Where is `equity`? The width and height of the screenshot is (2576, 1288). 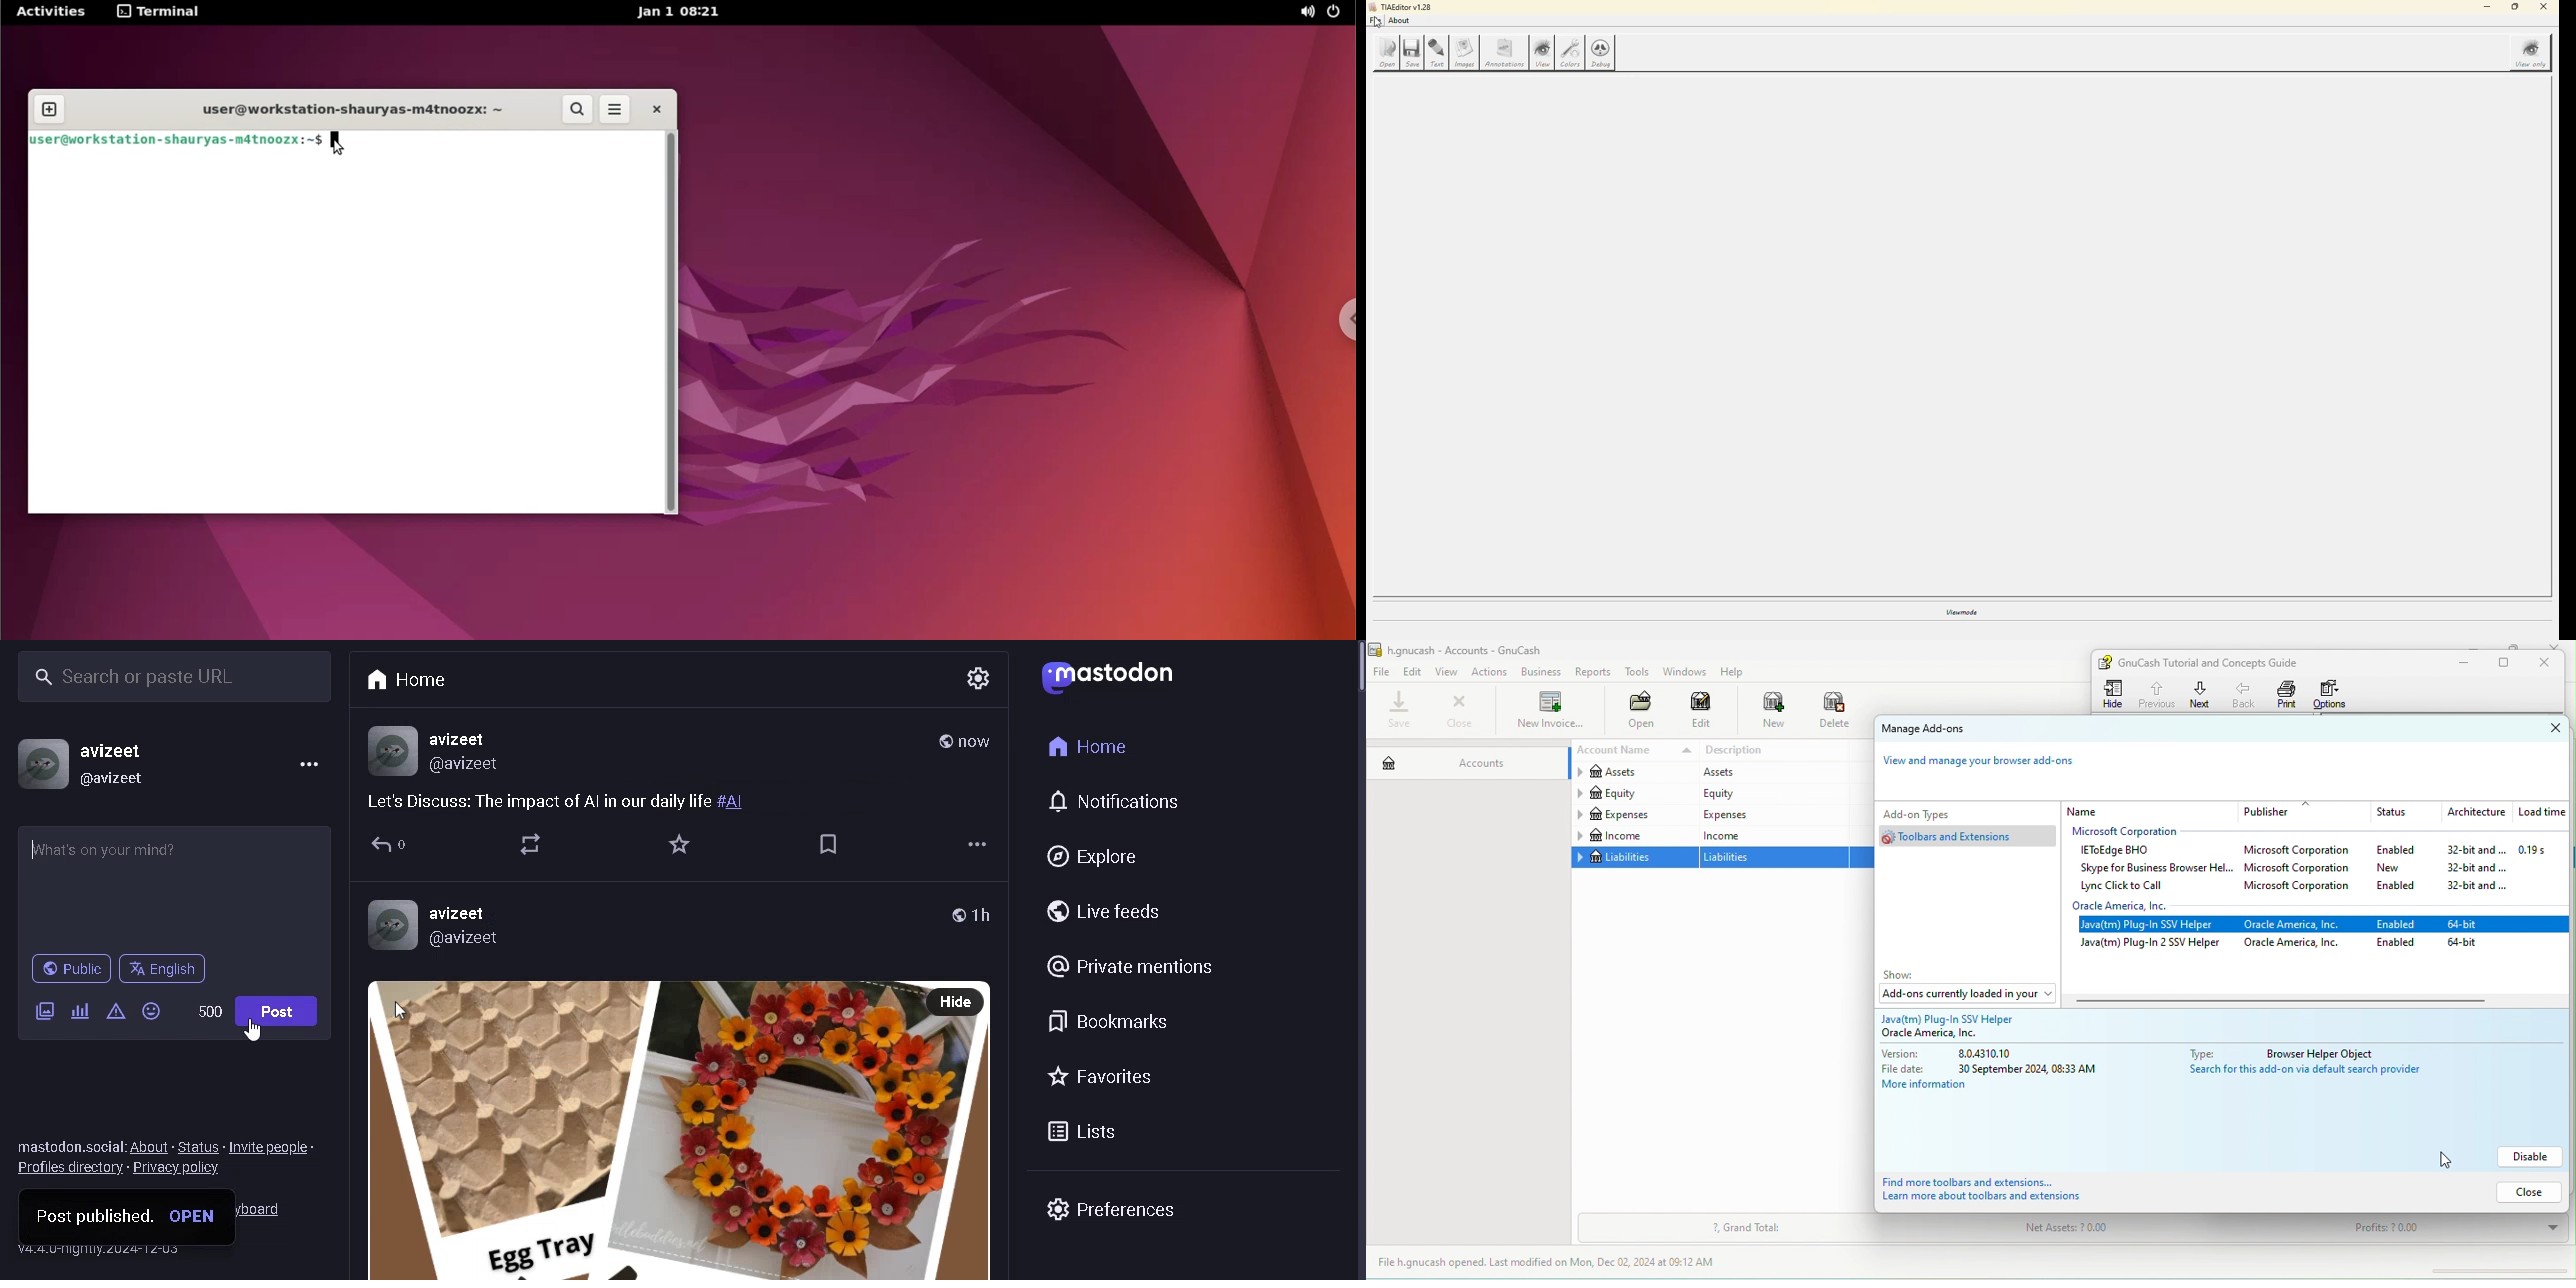 equity is located at coordinates (1633, 794).